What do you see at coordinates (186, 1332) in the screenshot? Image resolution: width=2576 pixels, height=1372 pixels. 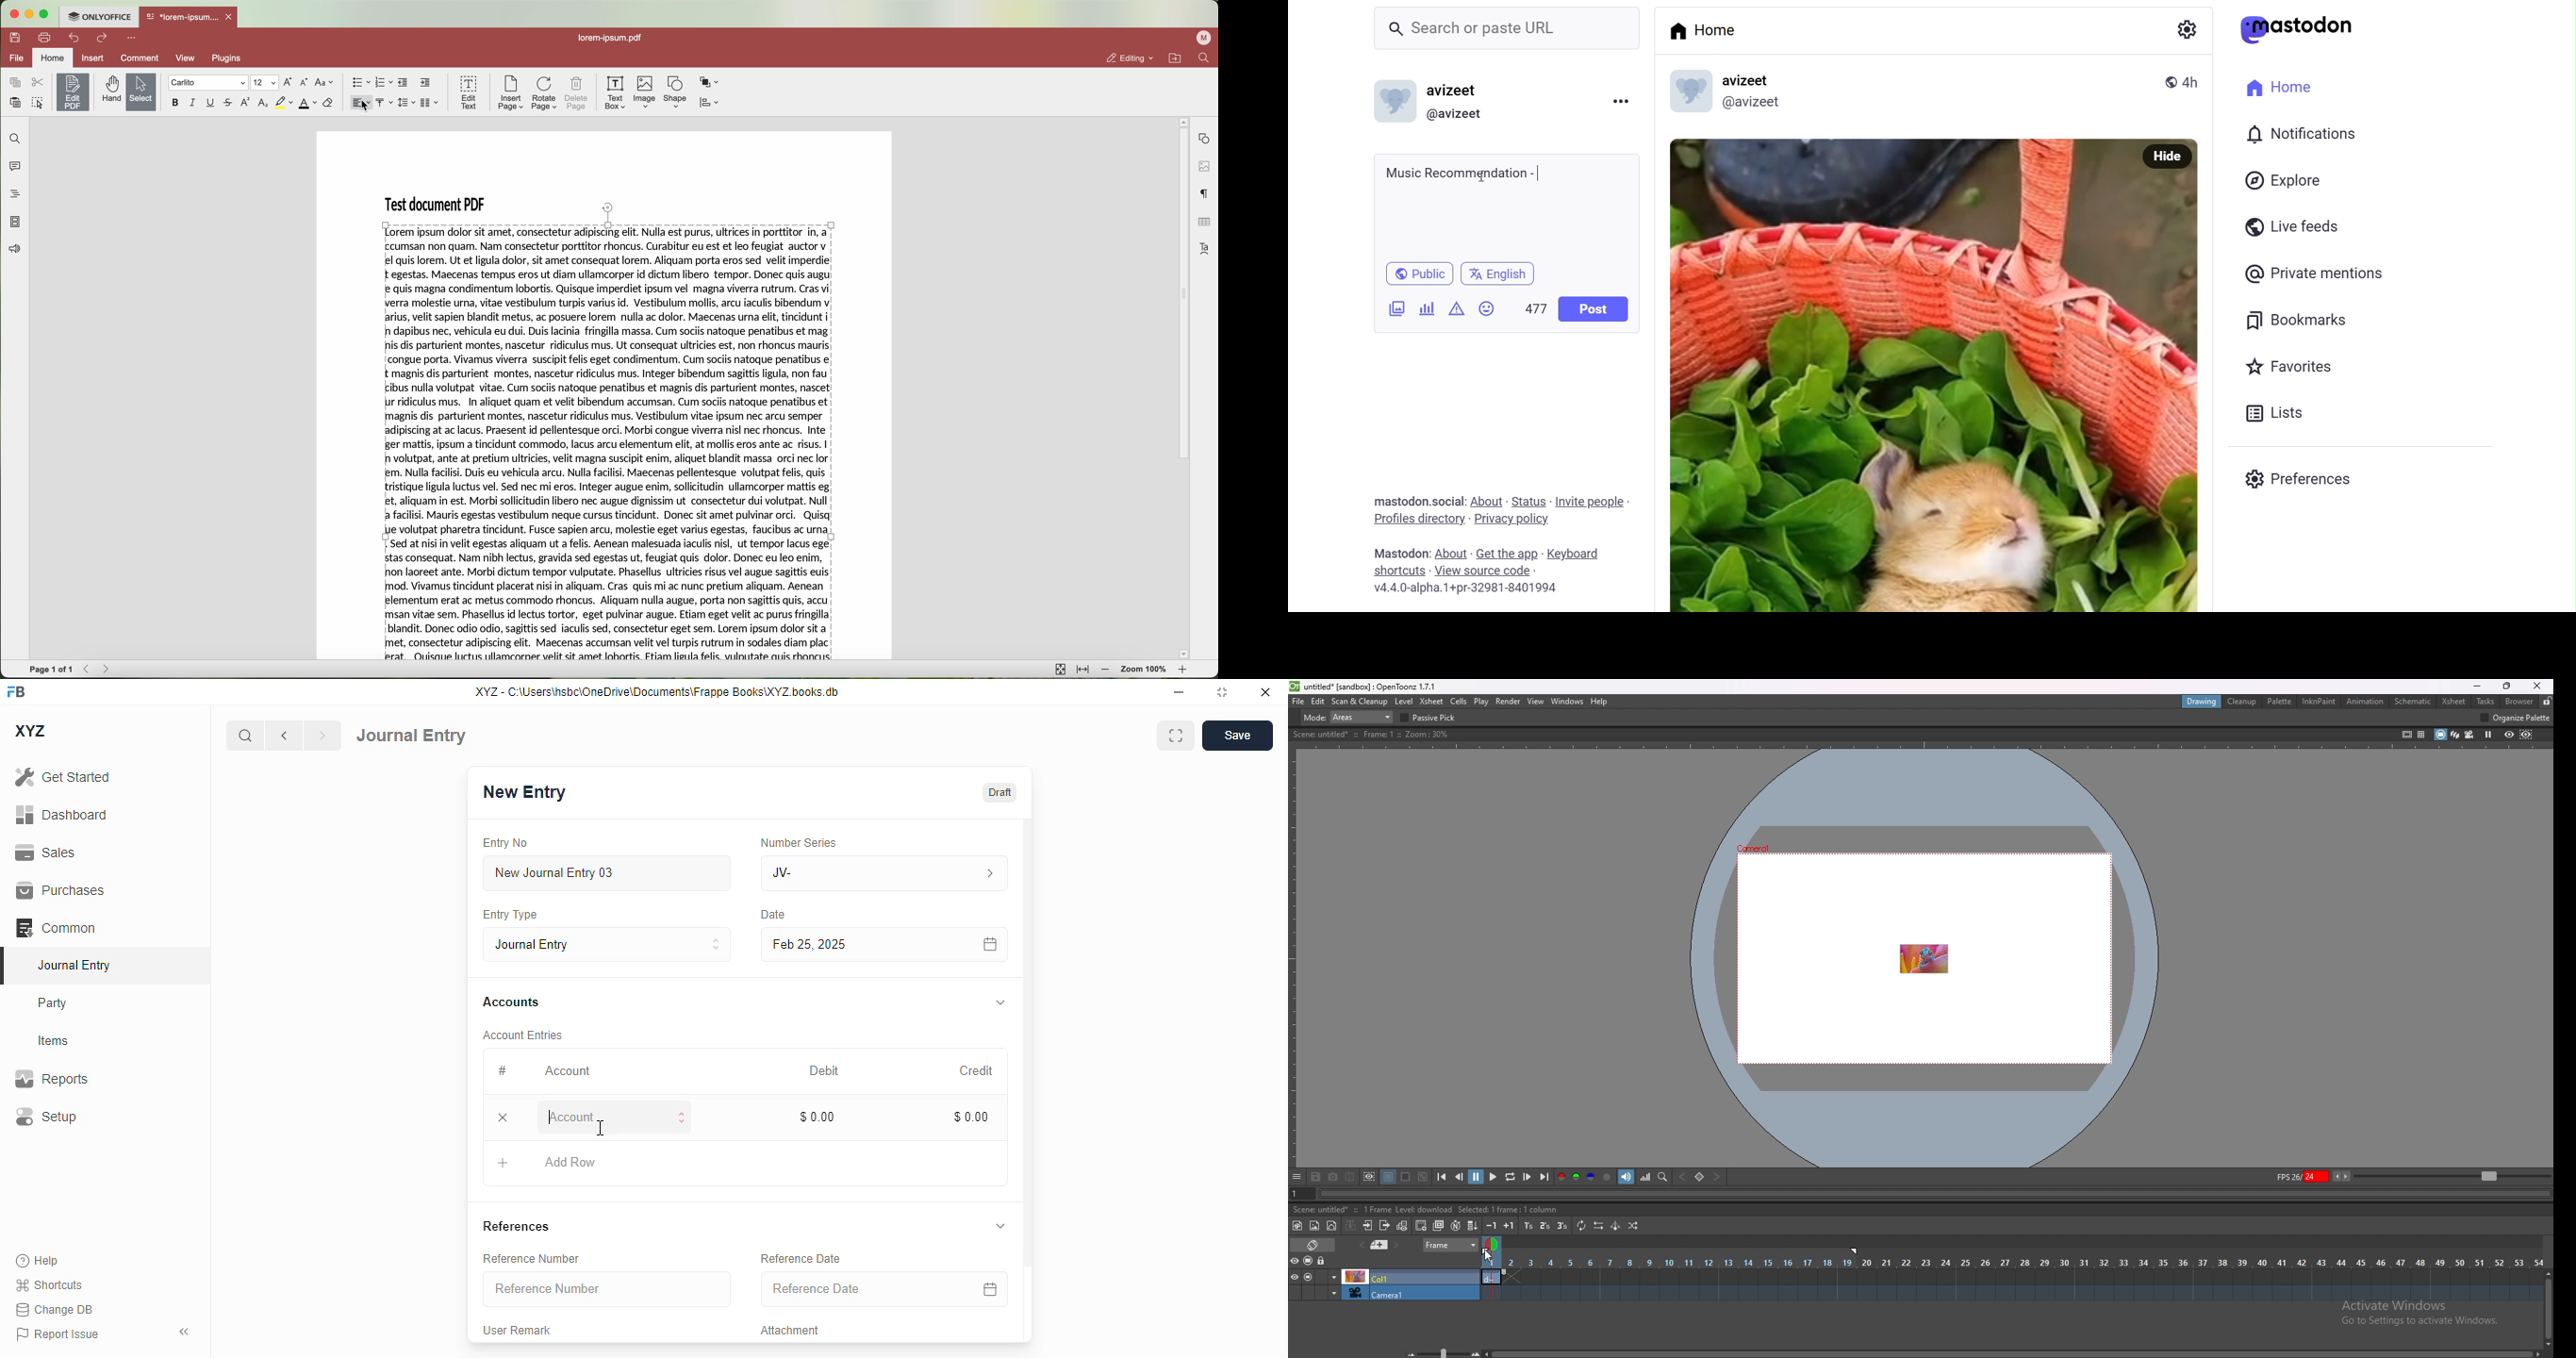 I see `toggle sidebar` at bounding box center [186, 1332].